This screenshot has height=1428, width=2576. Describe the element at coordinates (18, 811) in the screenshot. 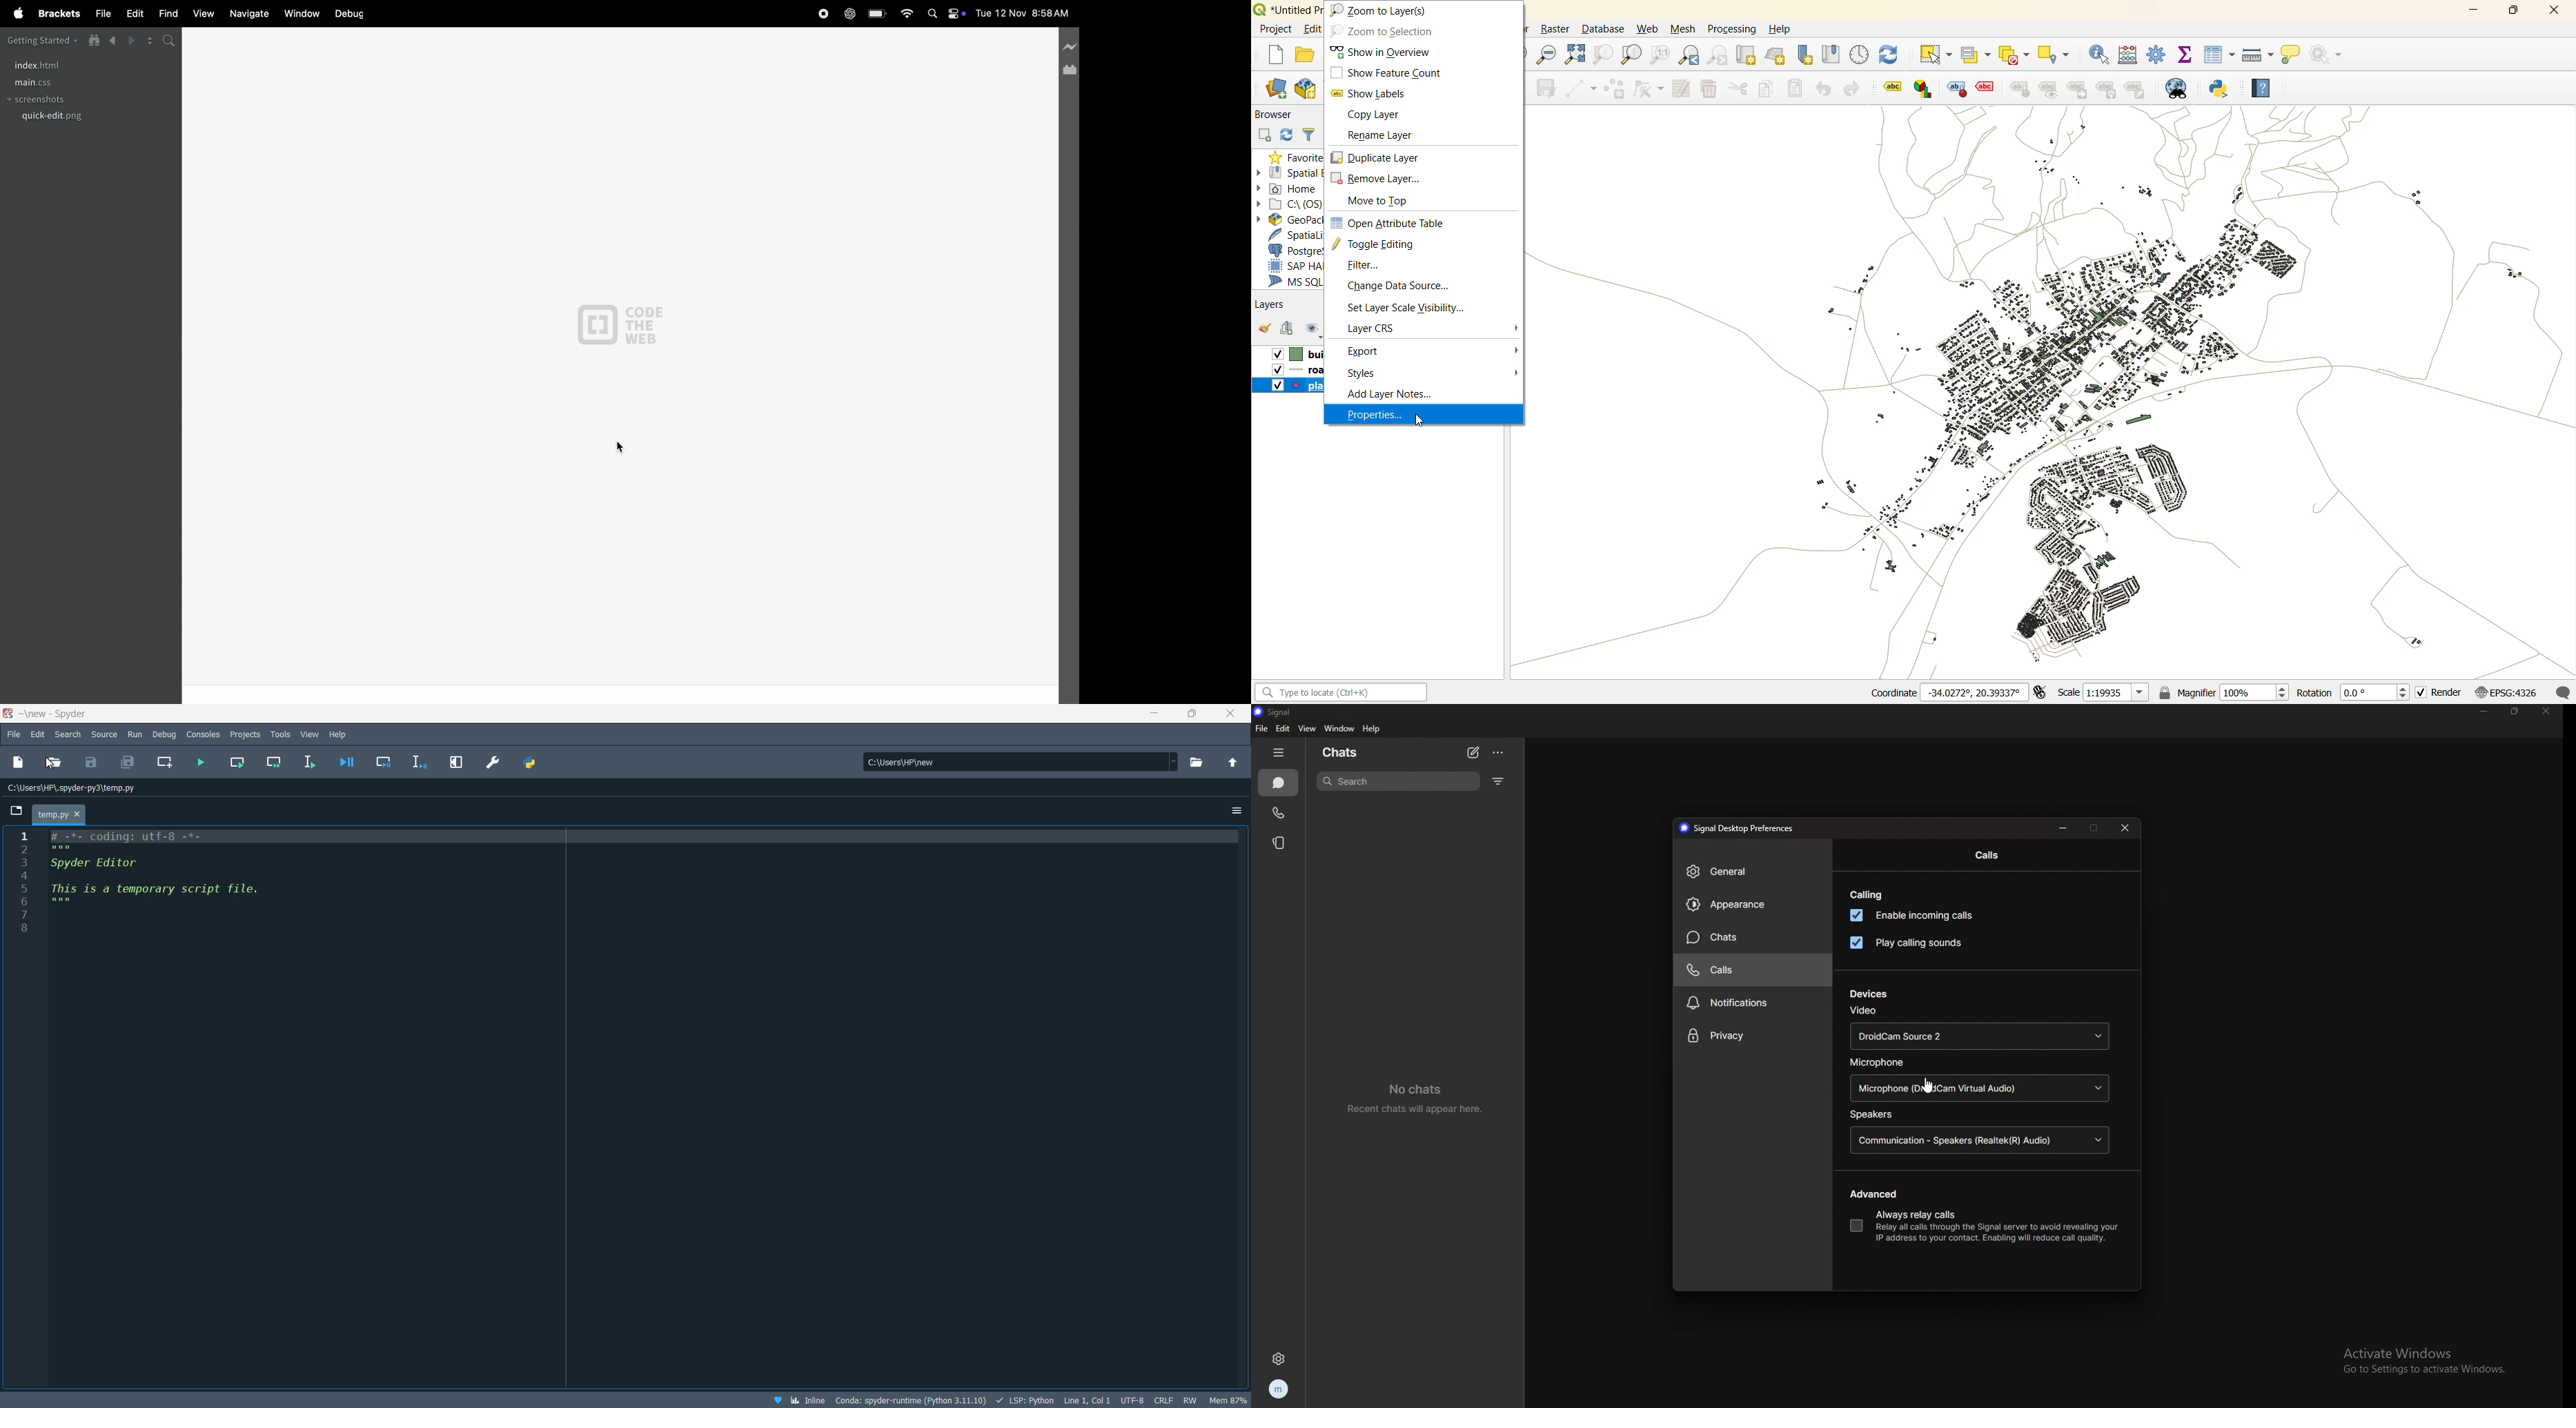

I see `browse tab` at that location.